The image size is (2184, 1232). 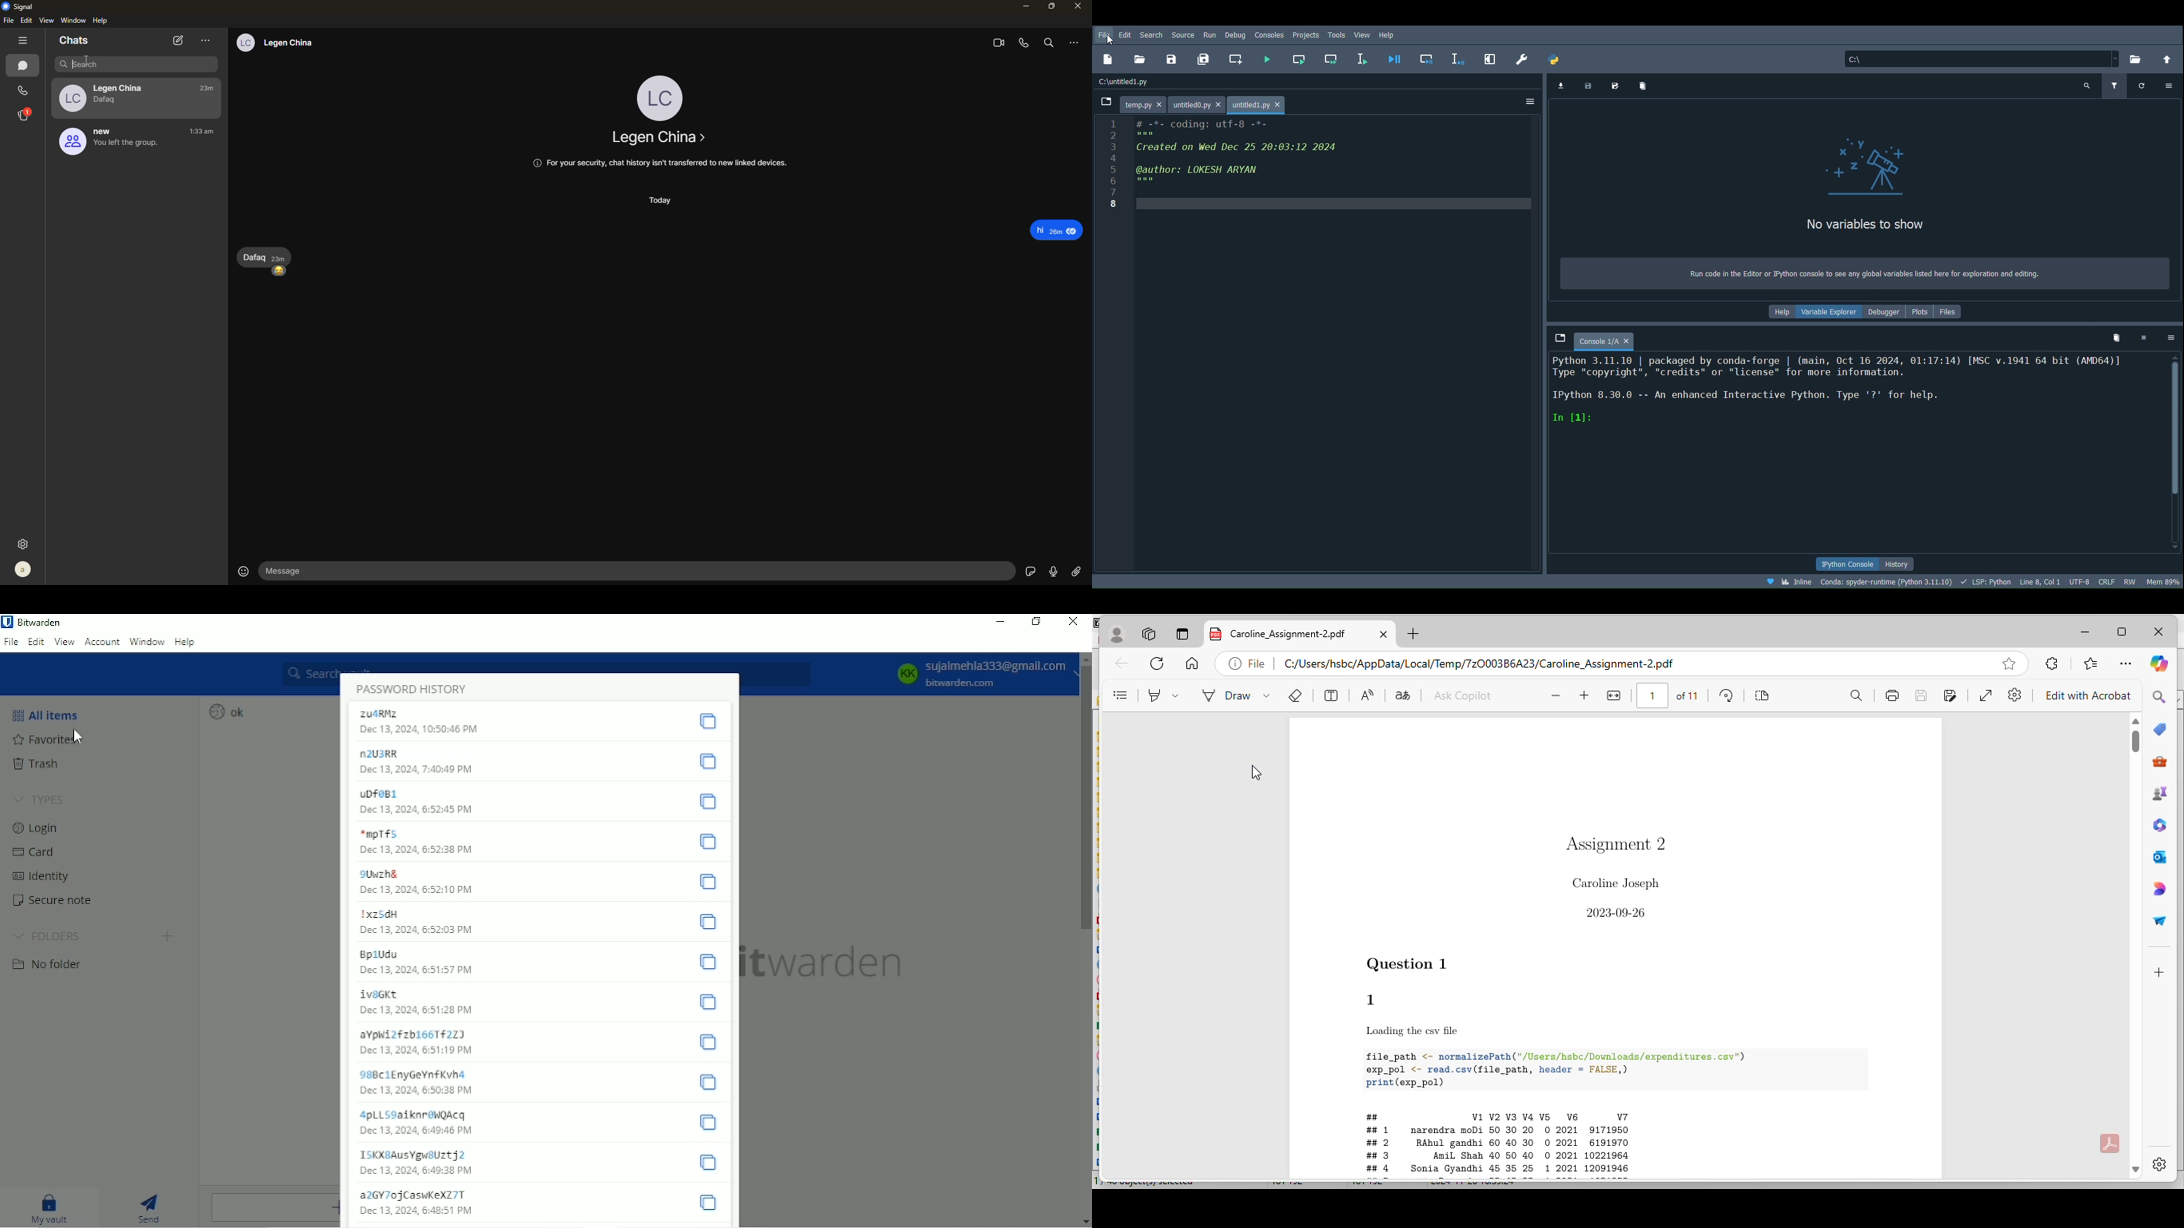 I want to click on Browse tabs, so click(x=1105, y=103).